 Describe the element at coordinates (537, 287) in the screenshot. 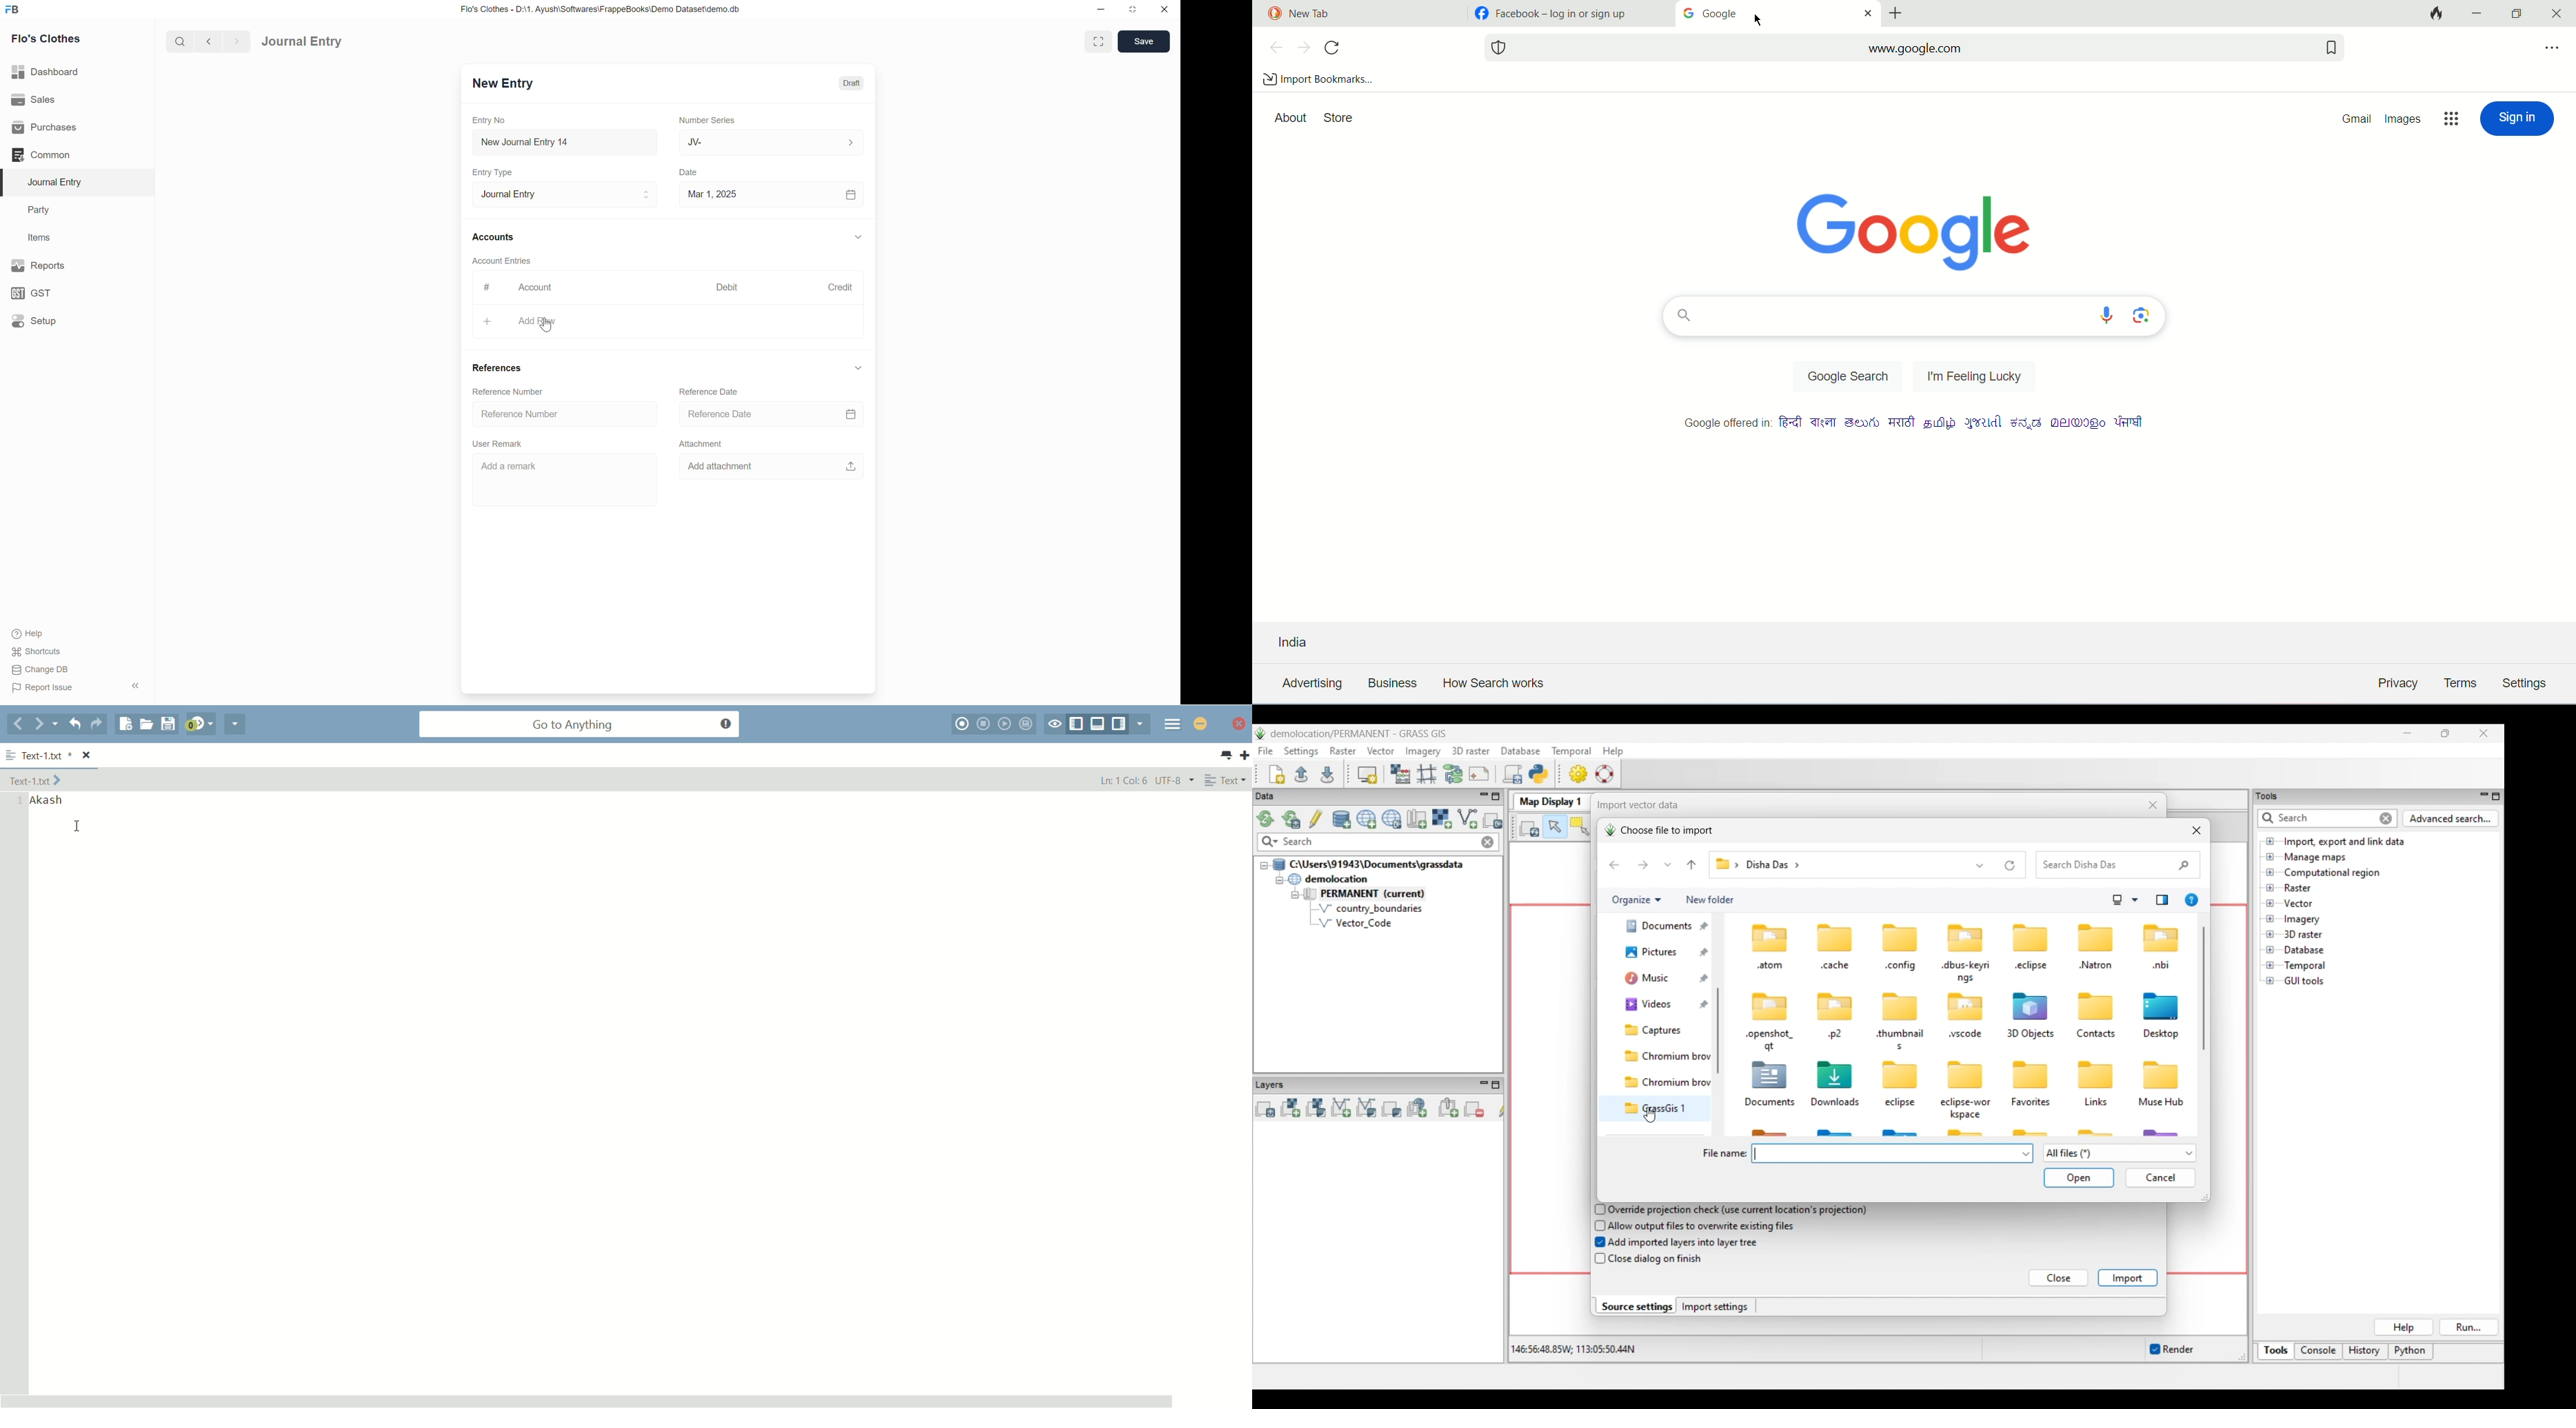

I see `Account` at that location.